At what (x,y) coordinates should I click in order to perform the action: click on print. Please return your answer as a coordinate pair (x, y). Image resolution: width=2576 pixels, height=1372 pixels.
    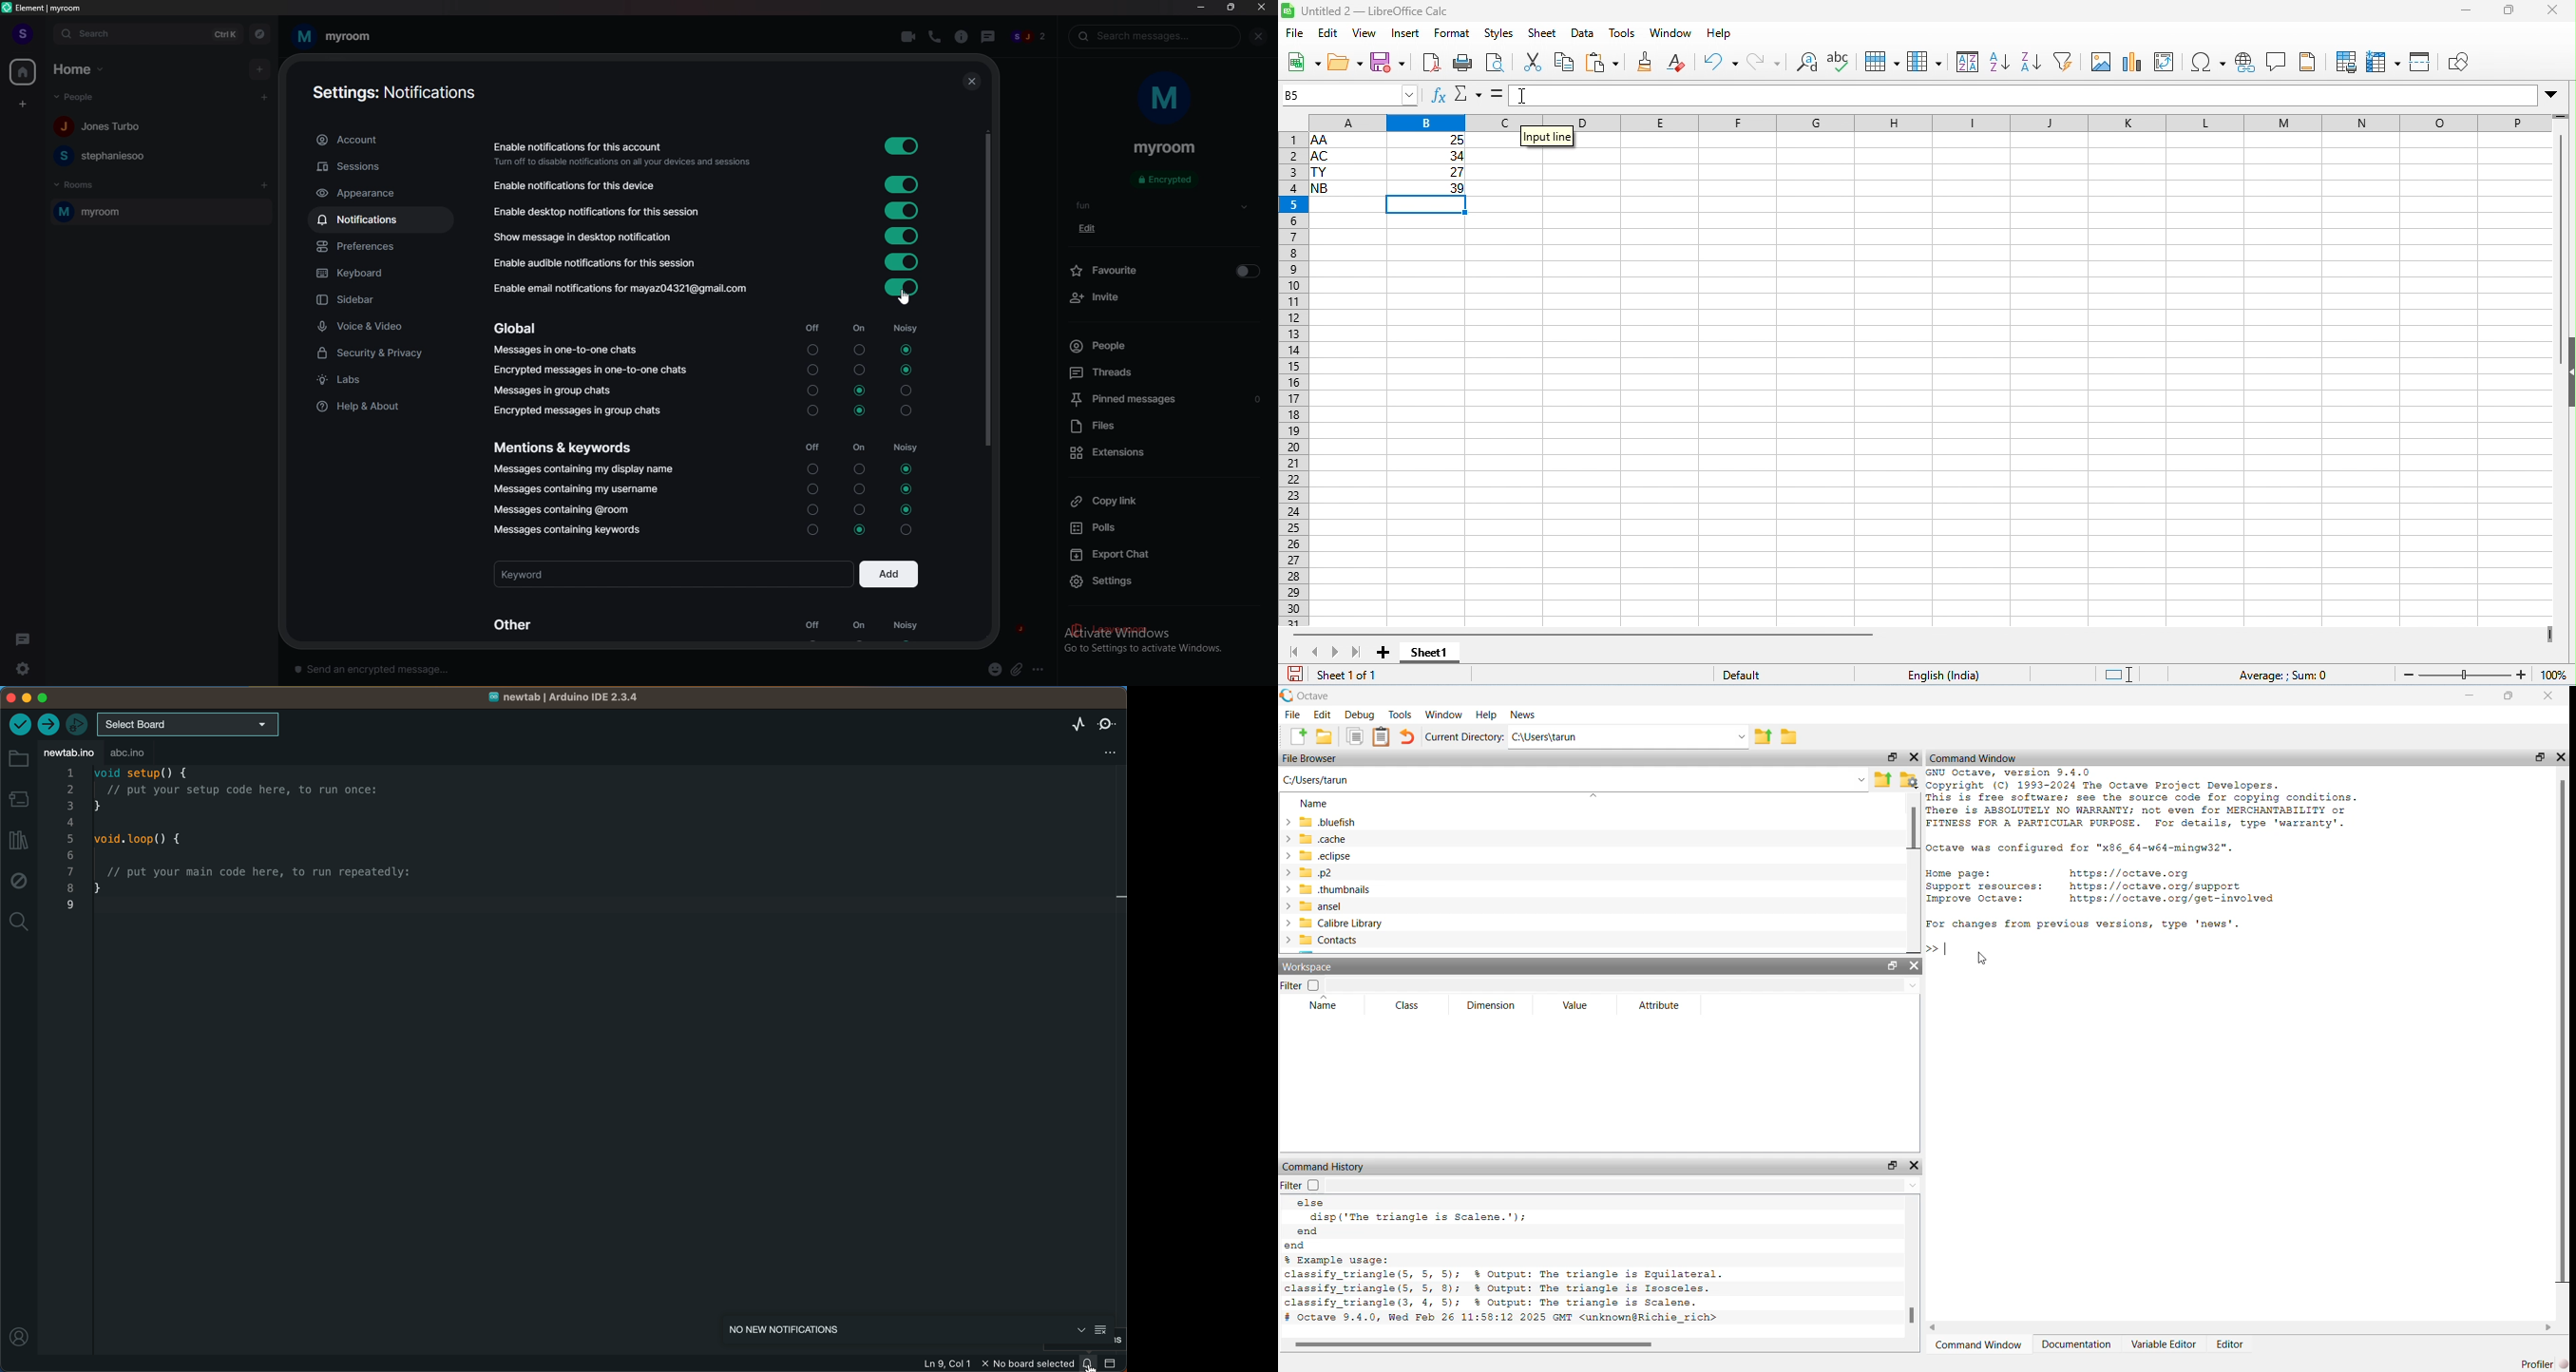
    Looking at the image, I should click on (1461, 65).